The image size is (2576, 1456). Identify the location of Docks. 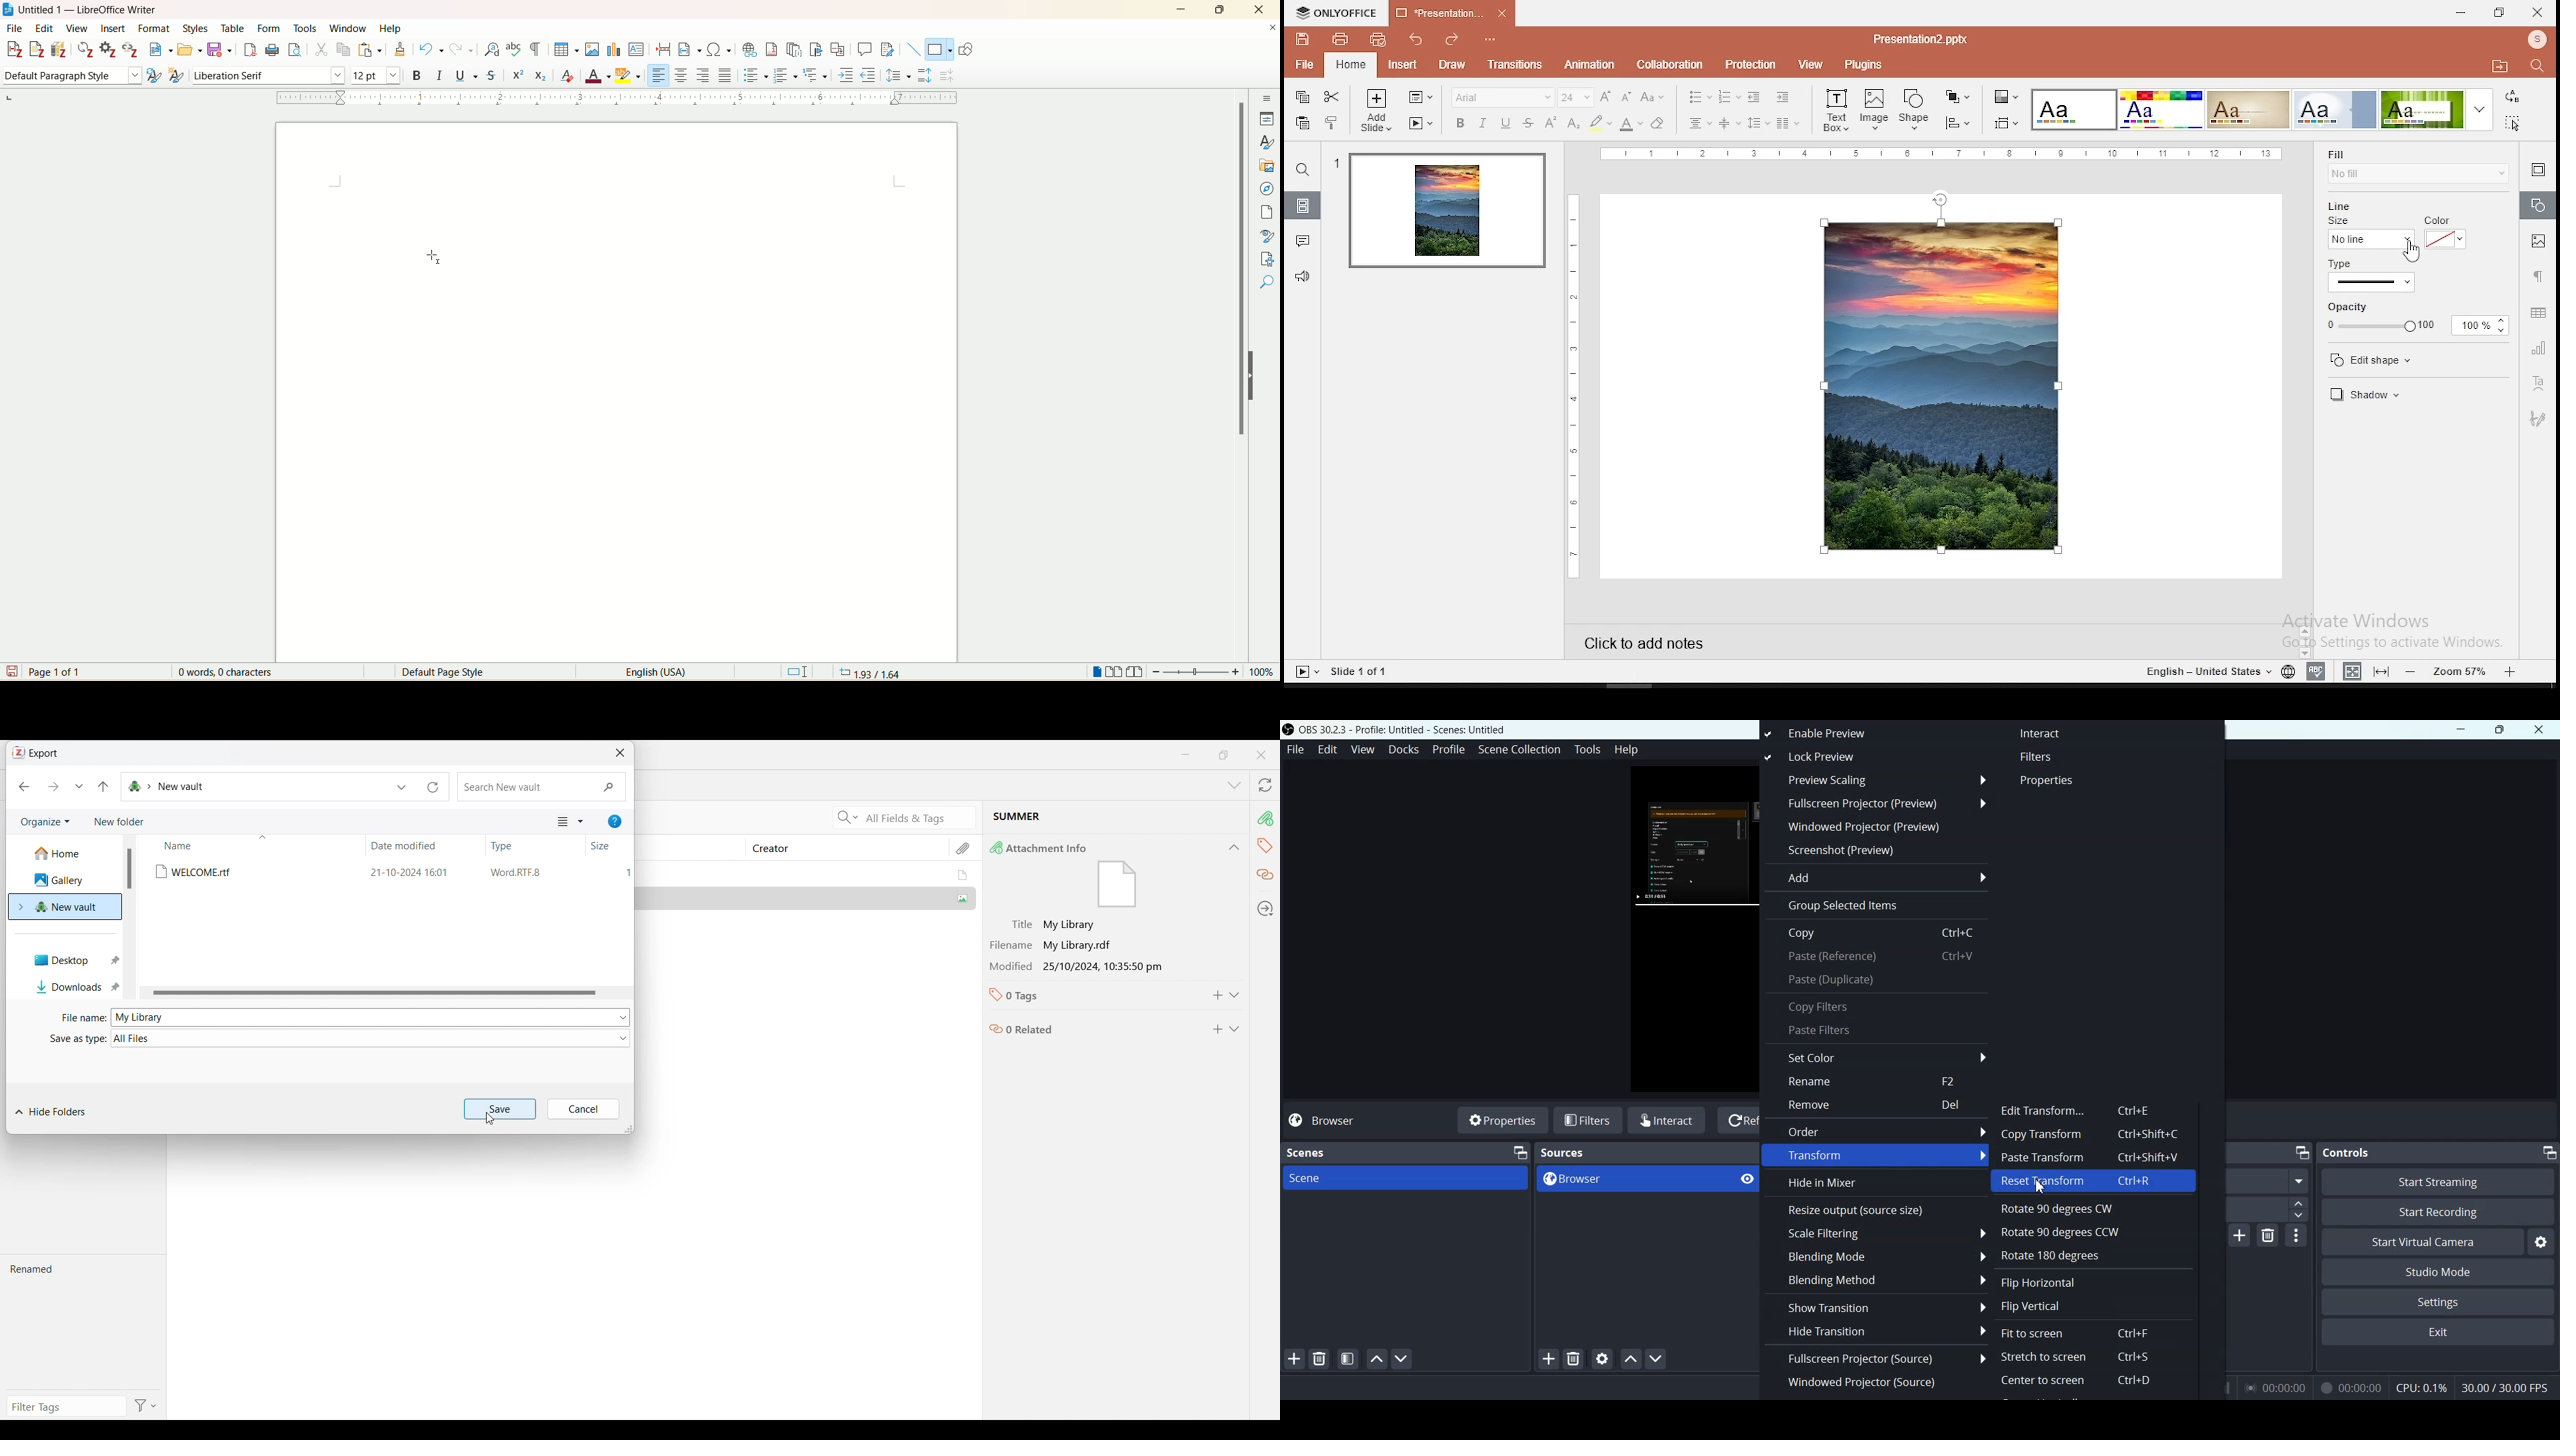
(1405, 750).